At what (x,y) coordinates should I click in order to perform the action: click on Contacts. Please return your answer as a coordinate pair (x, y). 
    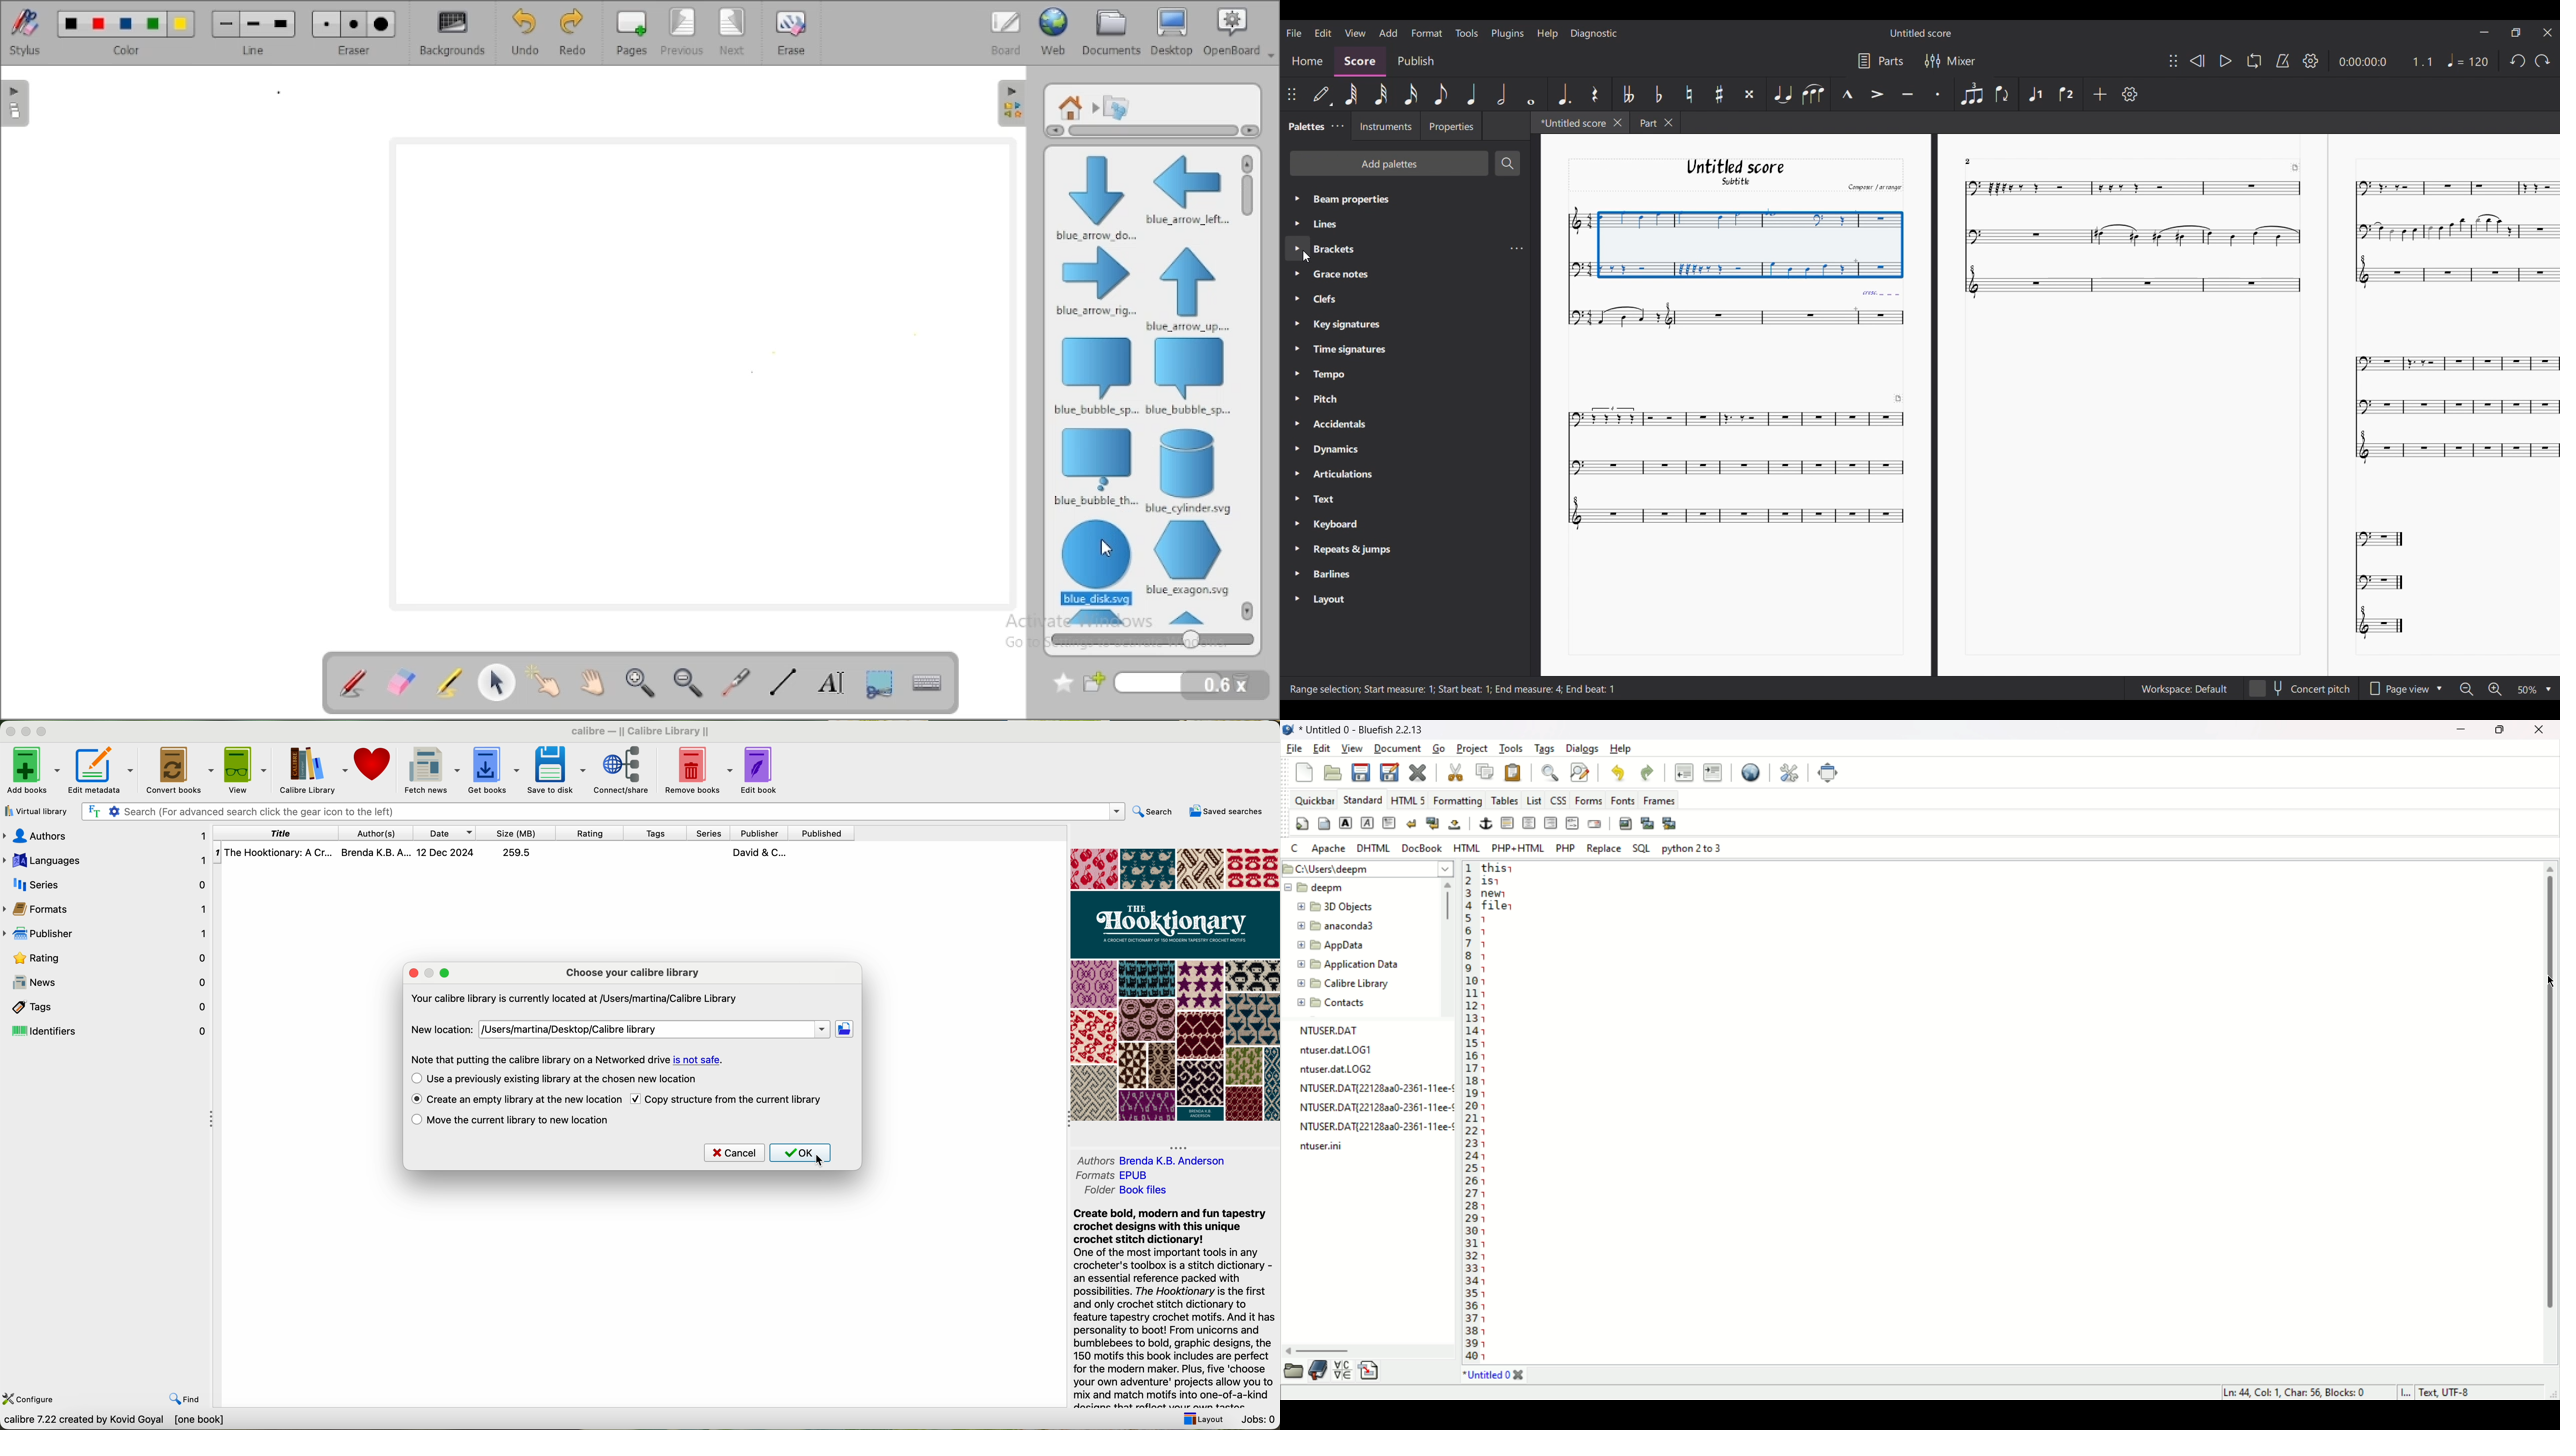
    Looking at the image, I should click on (1341, 1003).